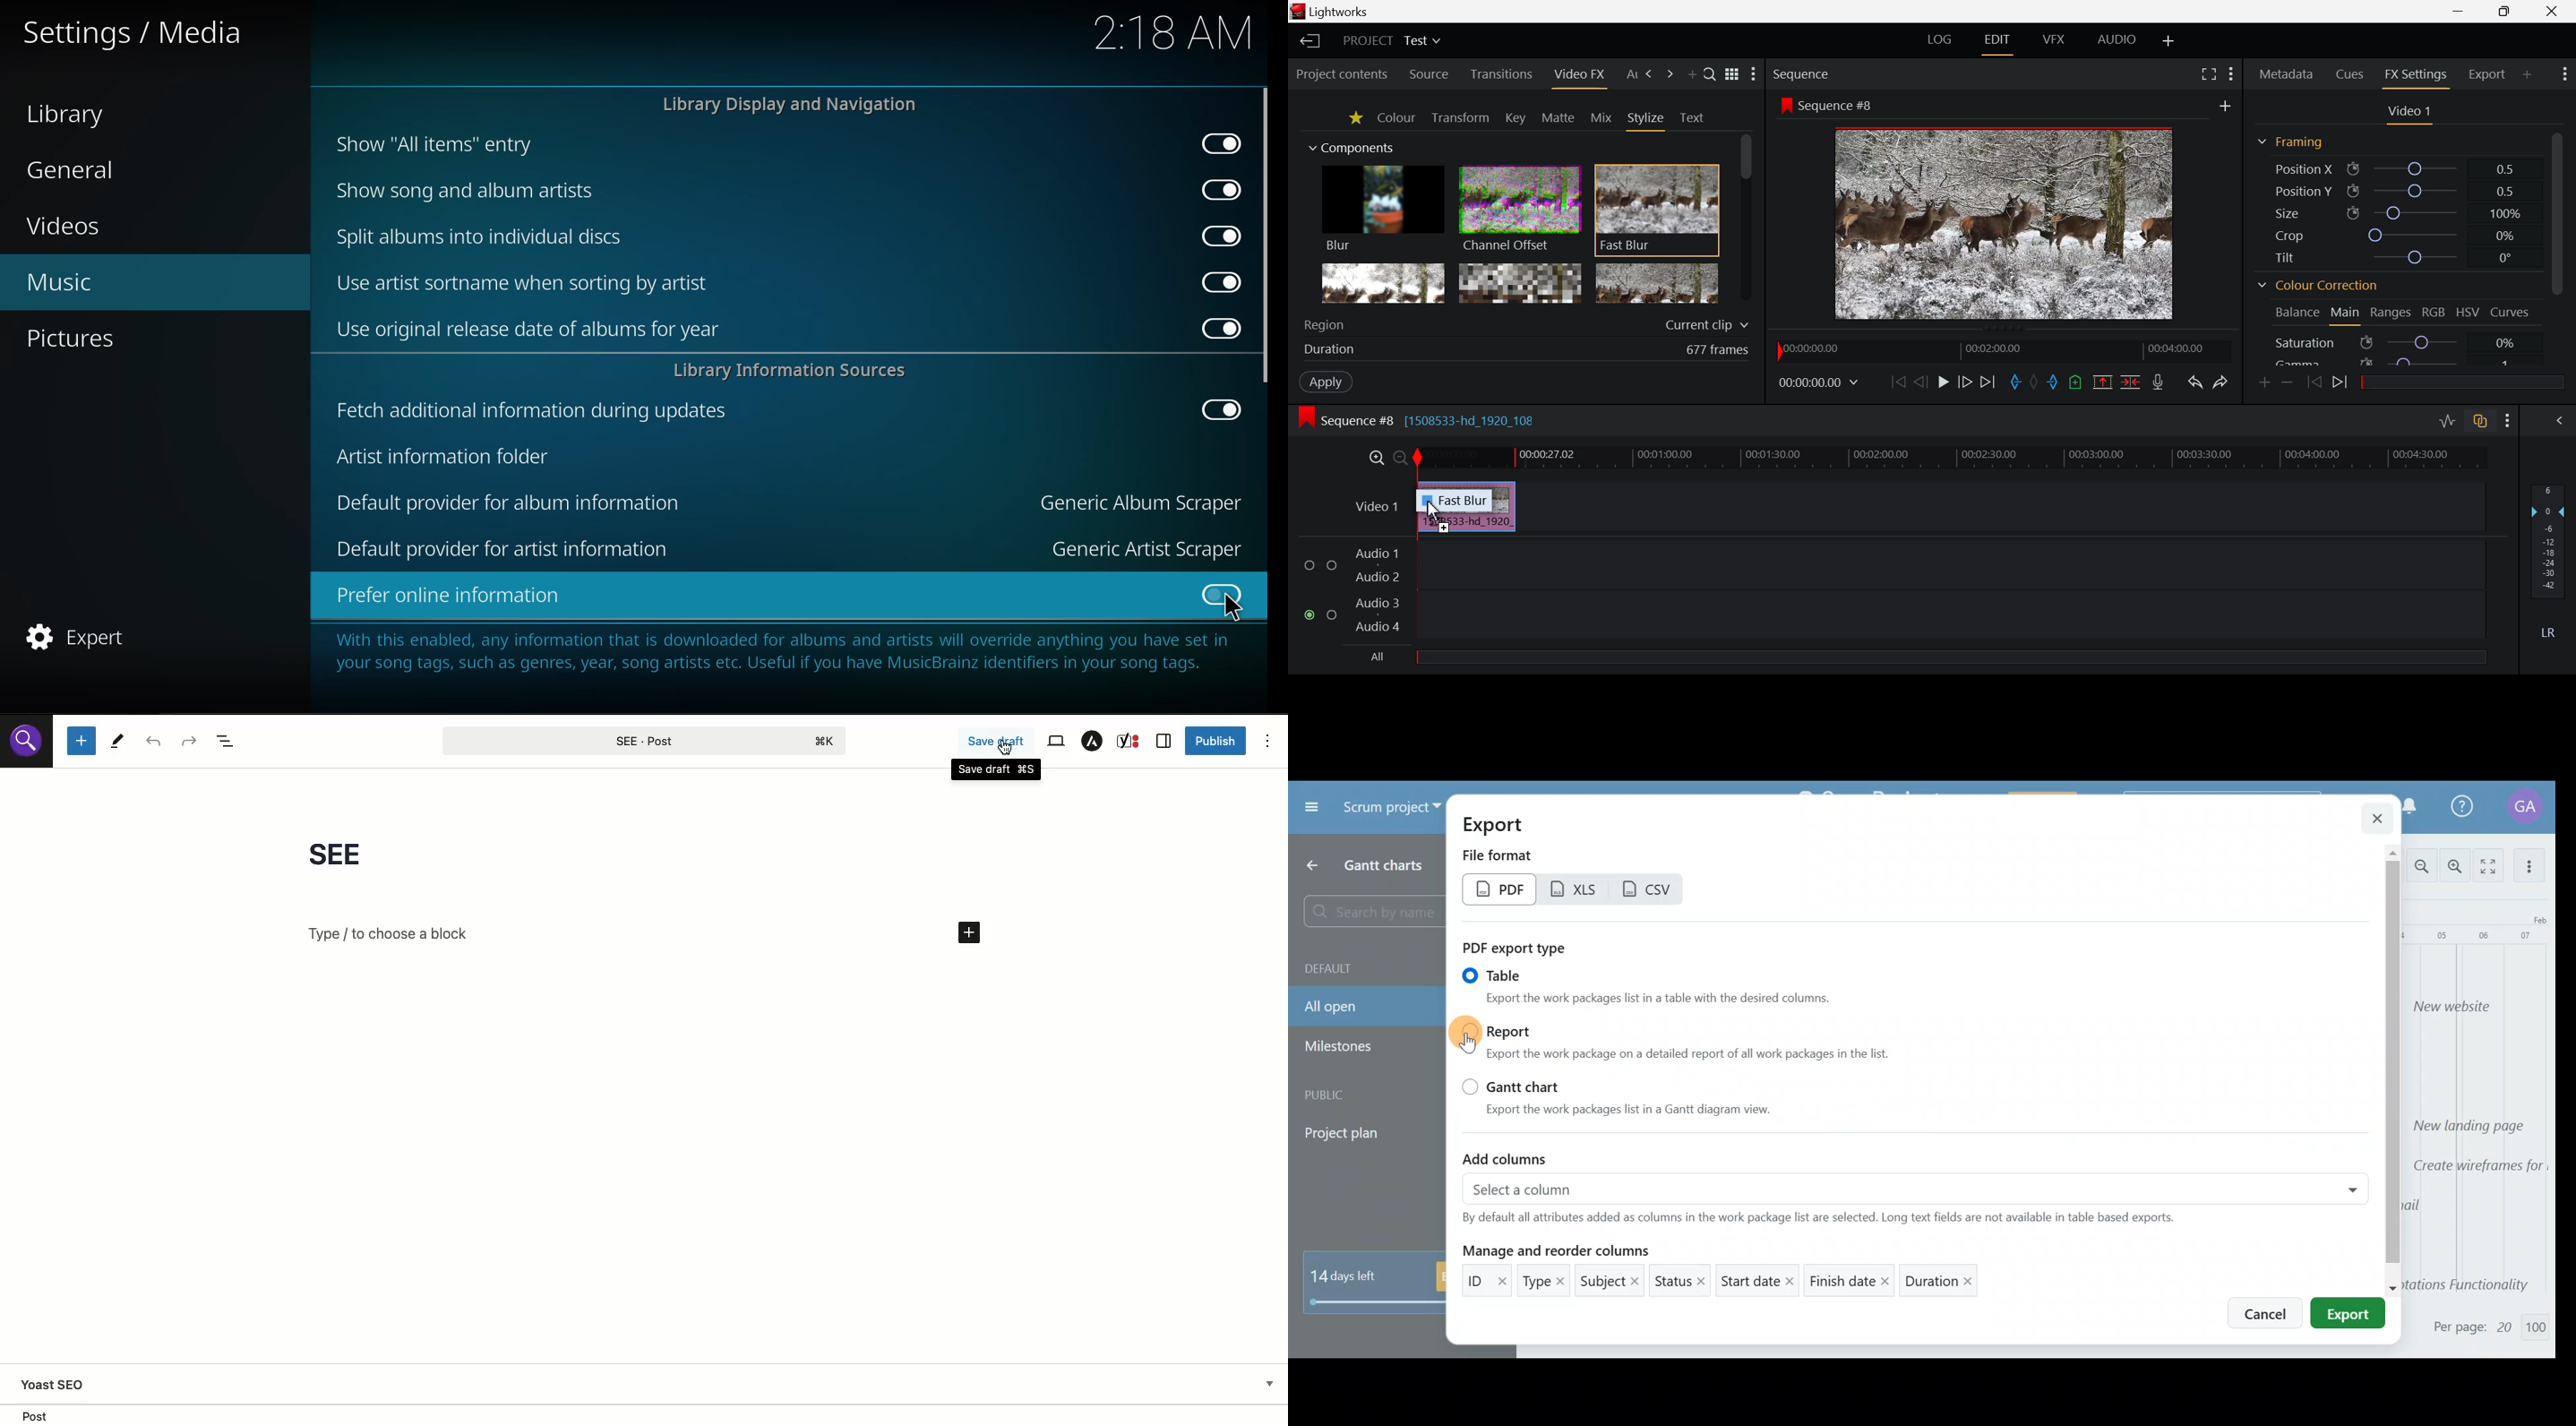 This screenshot has width=2576, height=1428. I want to click on Decibel Level, so click(2548, 564).